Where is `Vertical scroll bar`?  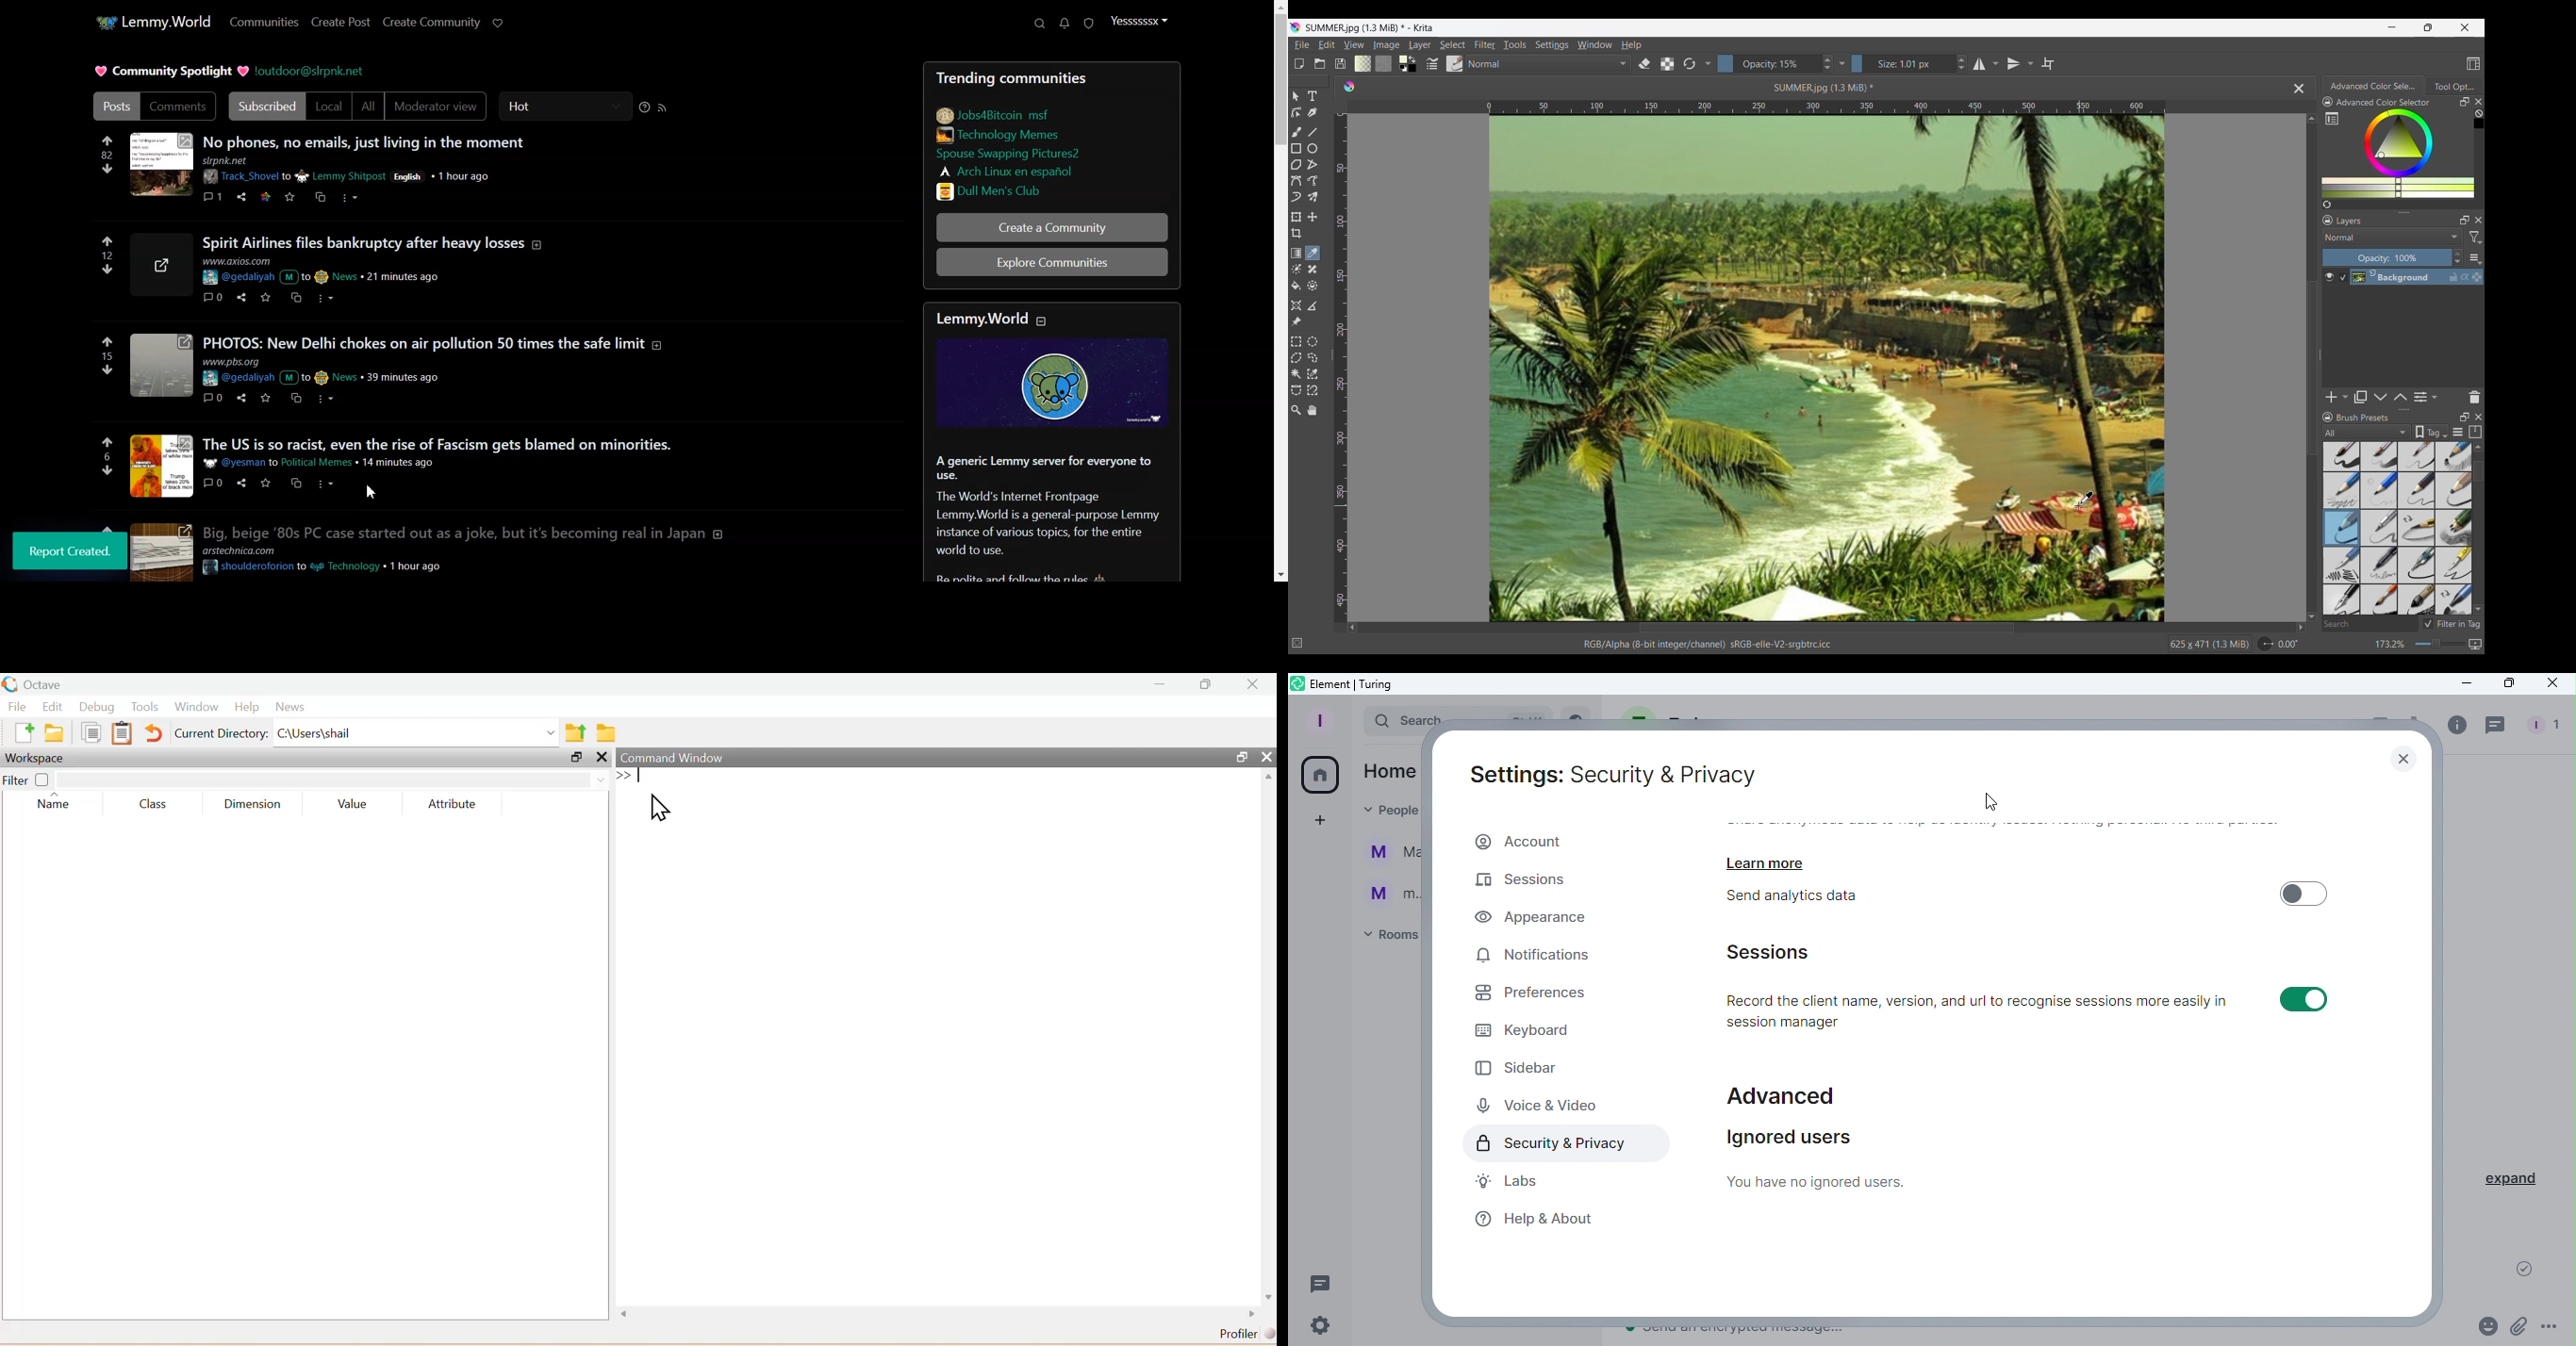 Vertical scroll bar is located at coordinates (1280, 291).